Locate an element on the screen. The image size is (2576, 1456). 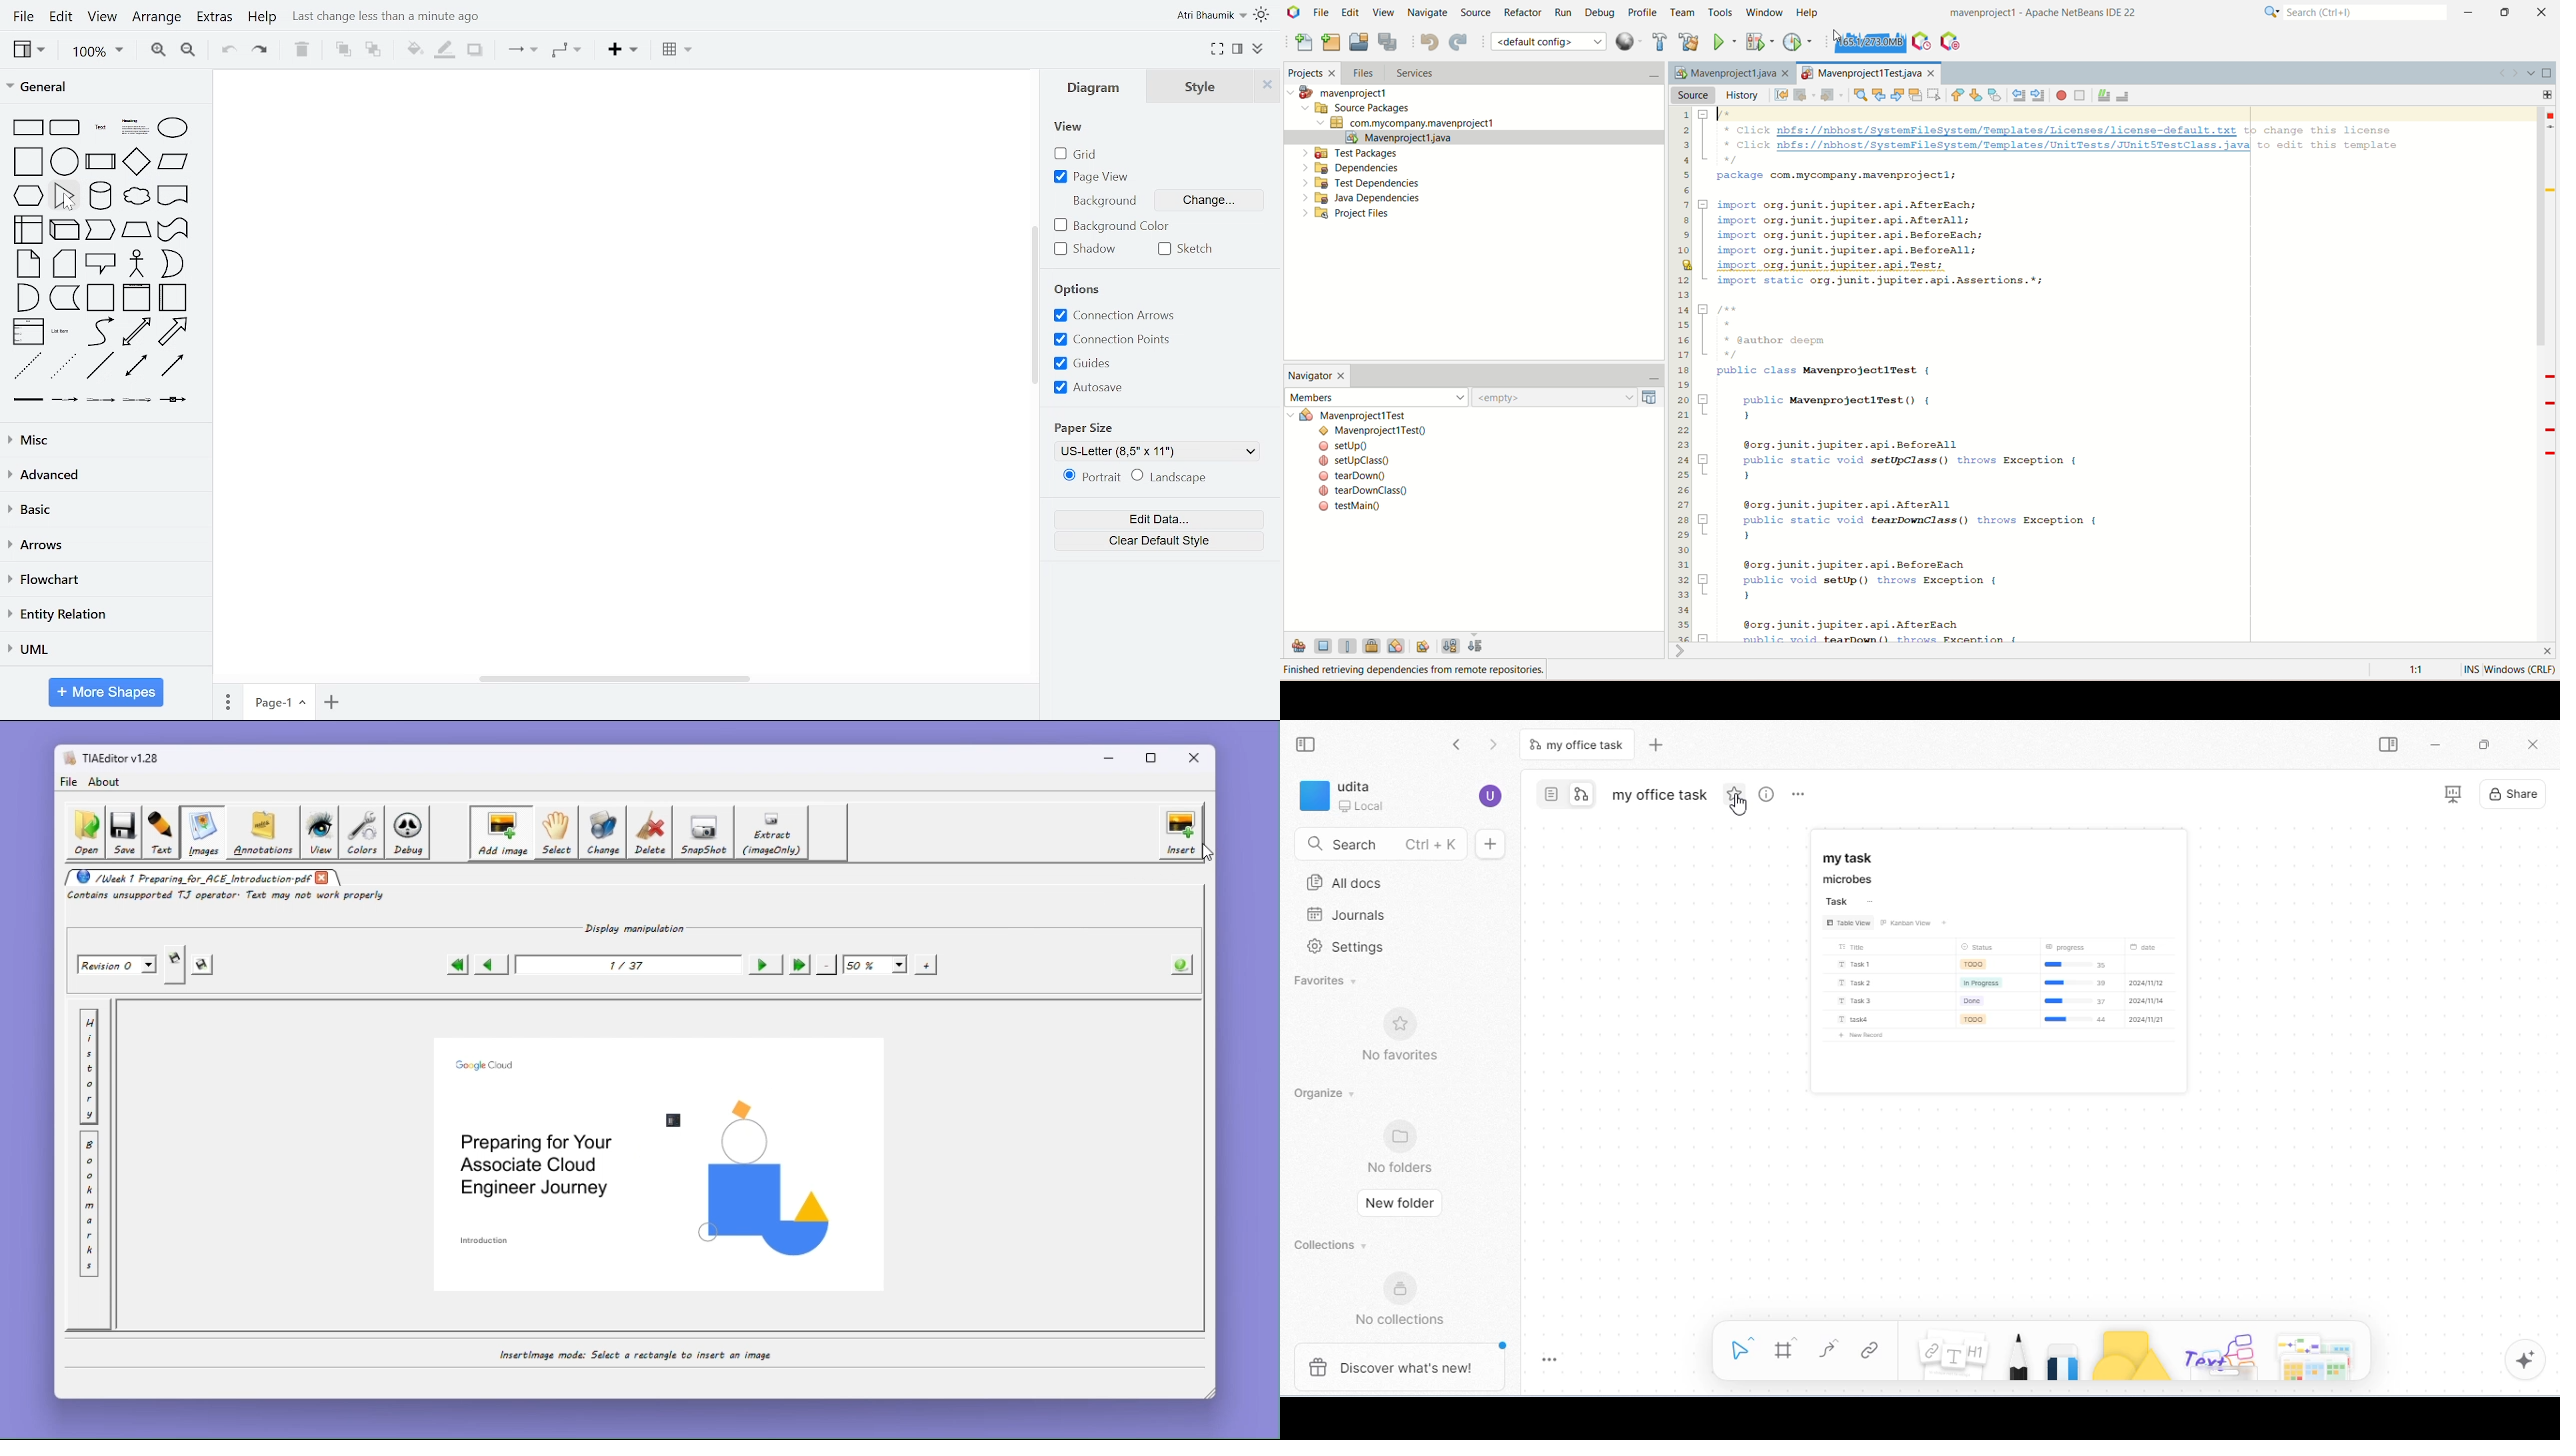
close is located at coordinates (323, 877).